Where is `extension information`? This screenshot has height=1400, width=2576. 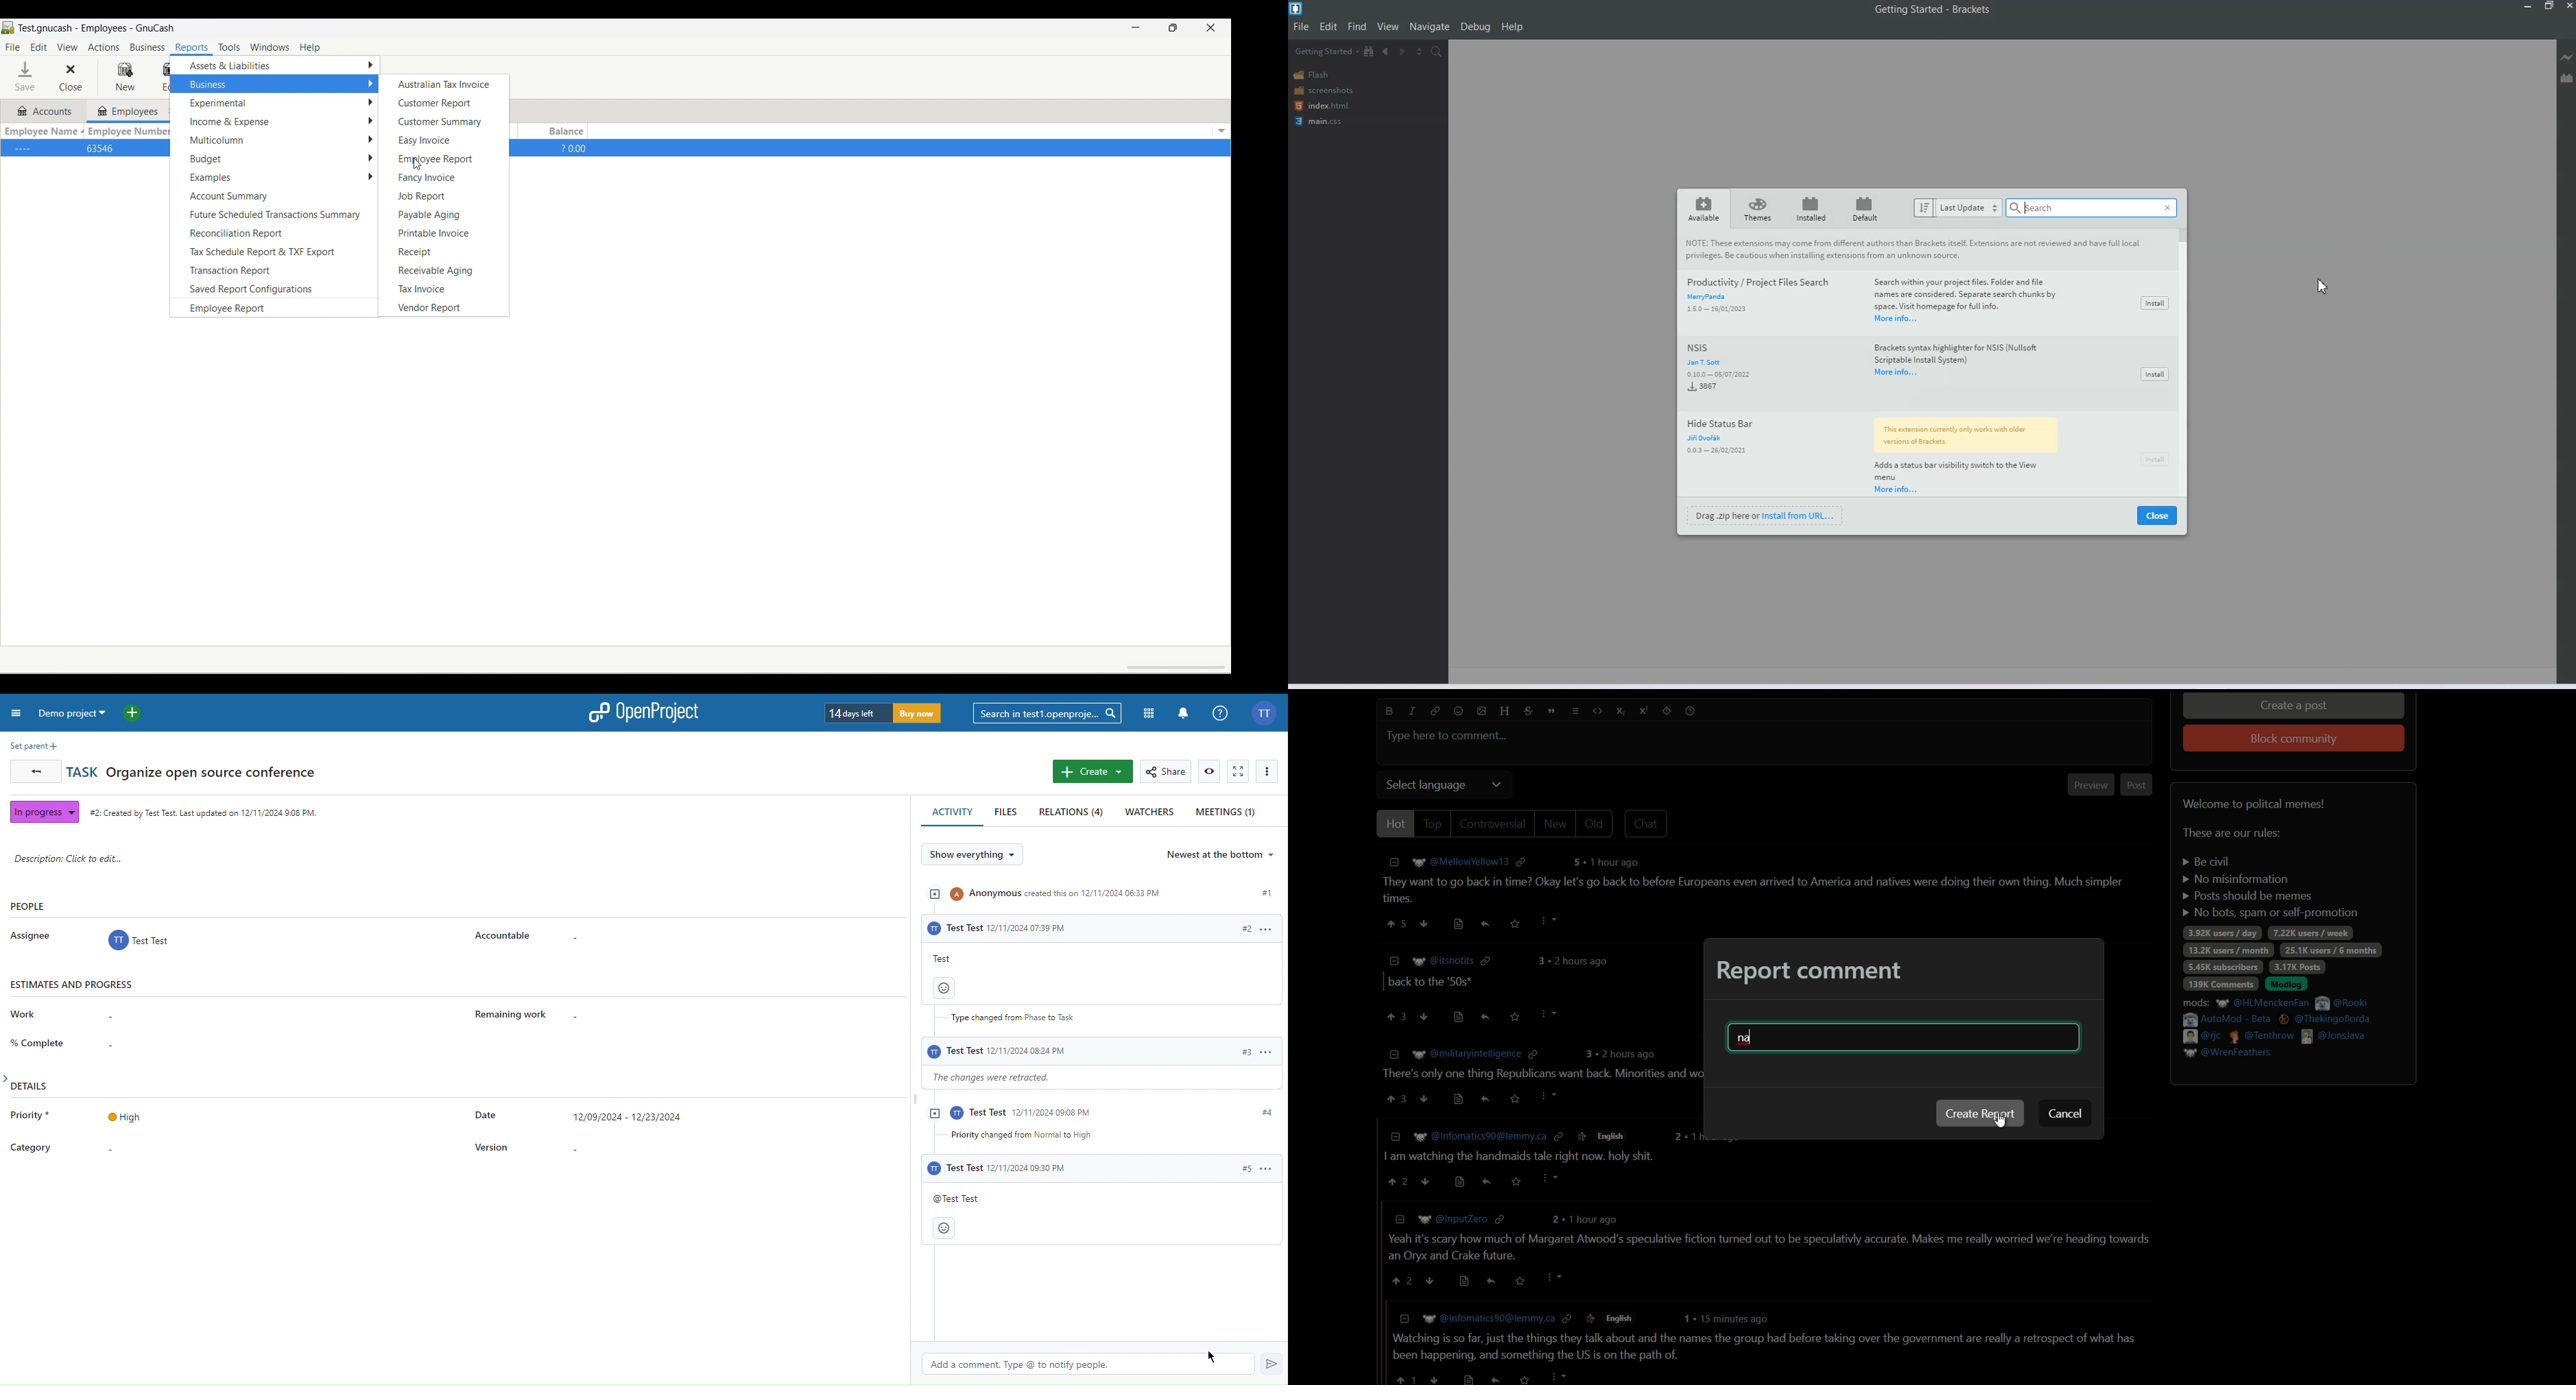 extension information is located at coordinates (1972, 294).